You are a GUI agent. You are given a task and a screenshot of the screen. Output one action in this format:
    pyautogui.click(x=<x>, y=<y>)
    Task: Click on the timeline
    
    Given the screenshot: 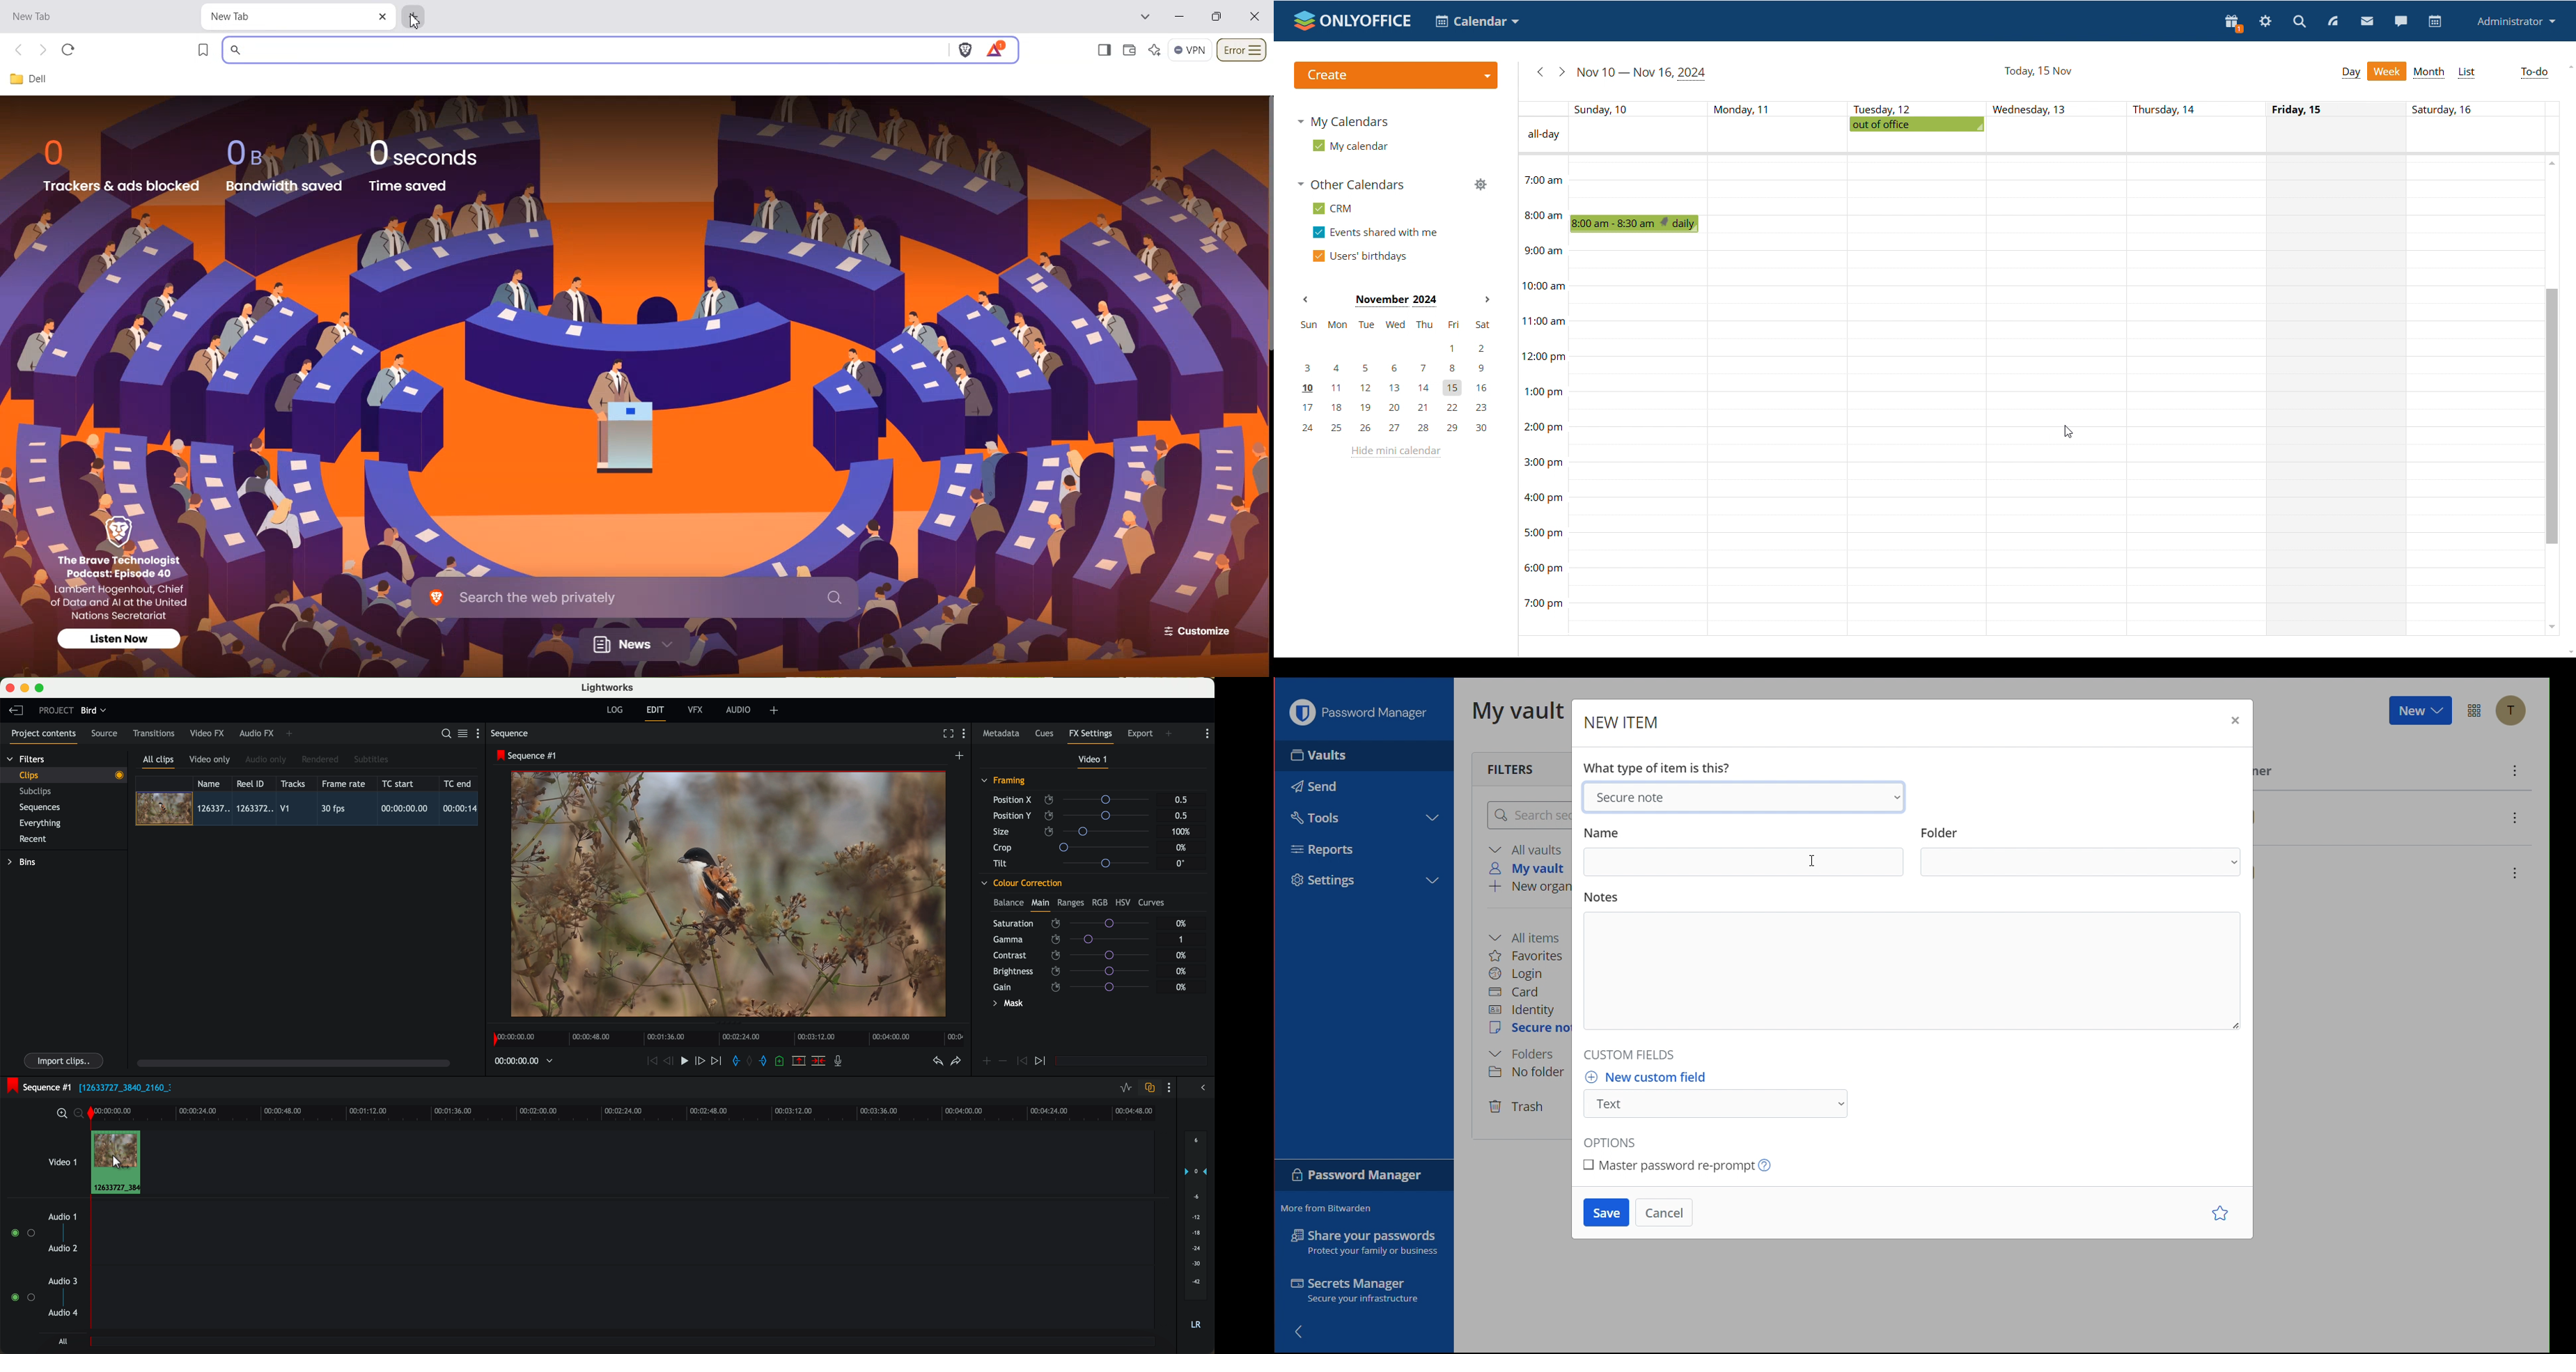 What is the action you would take?
    pyautogui.click(x=726, y=1036)
    